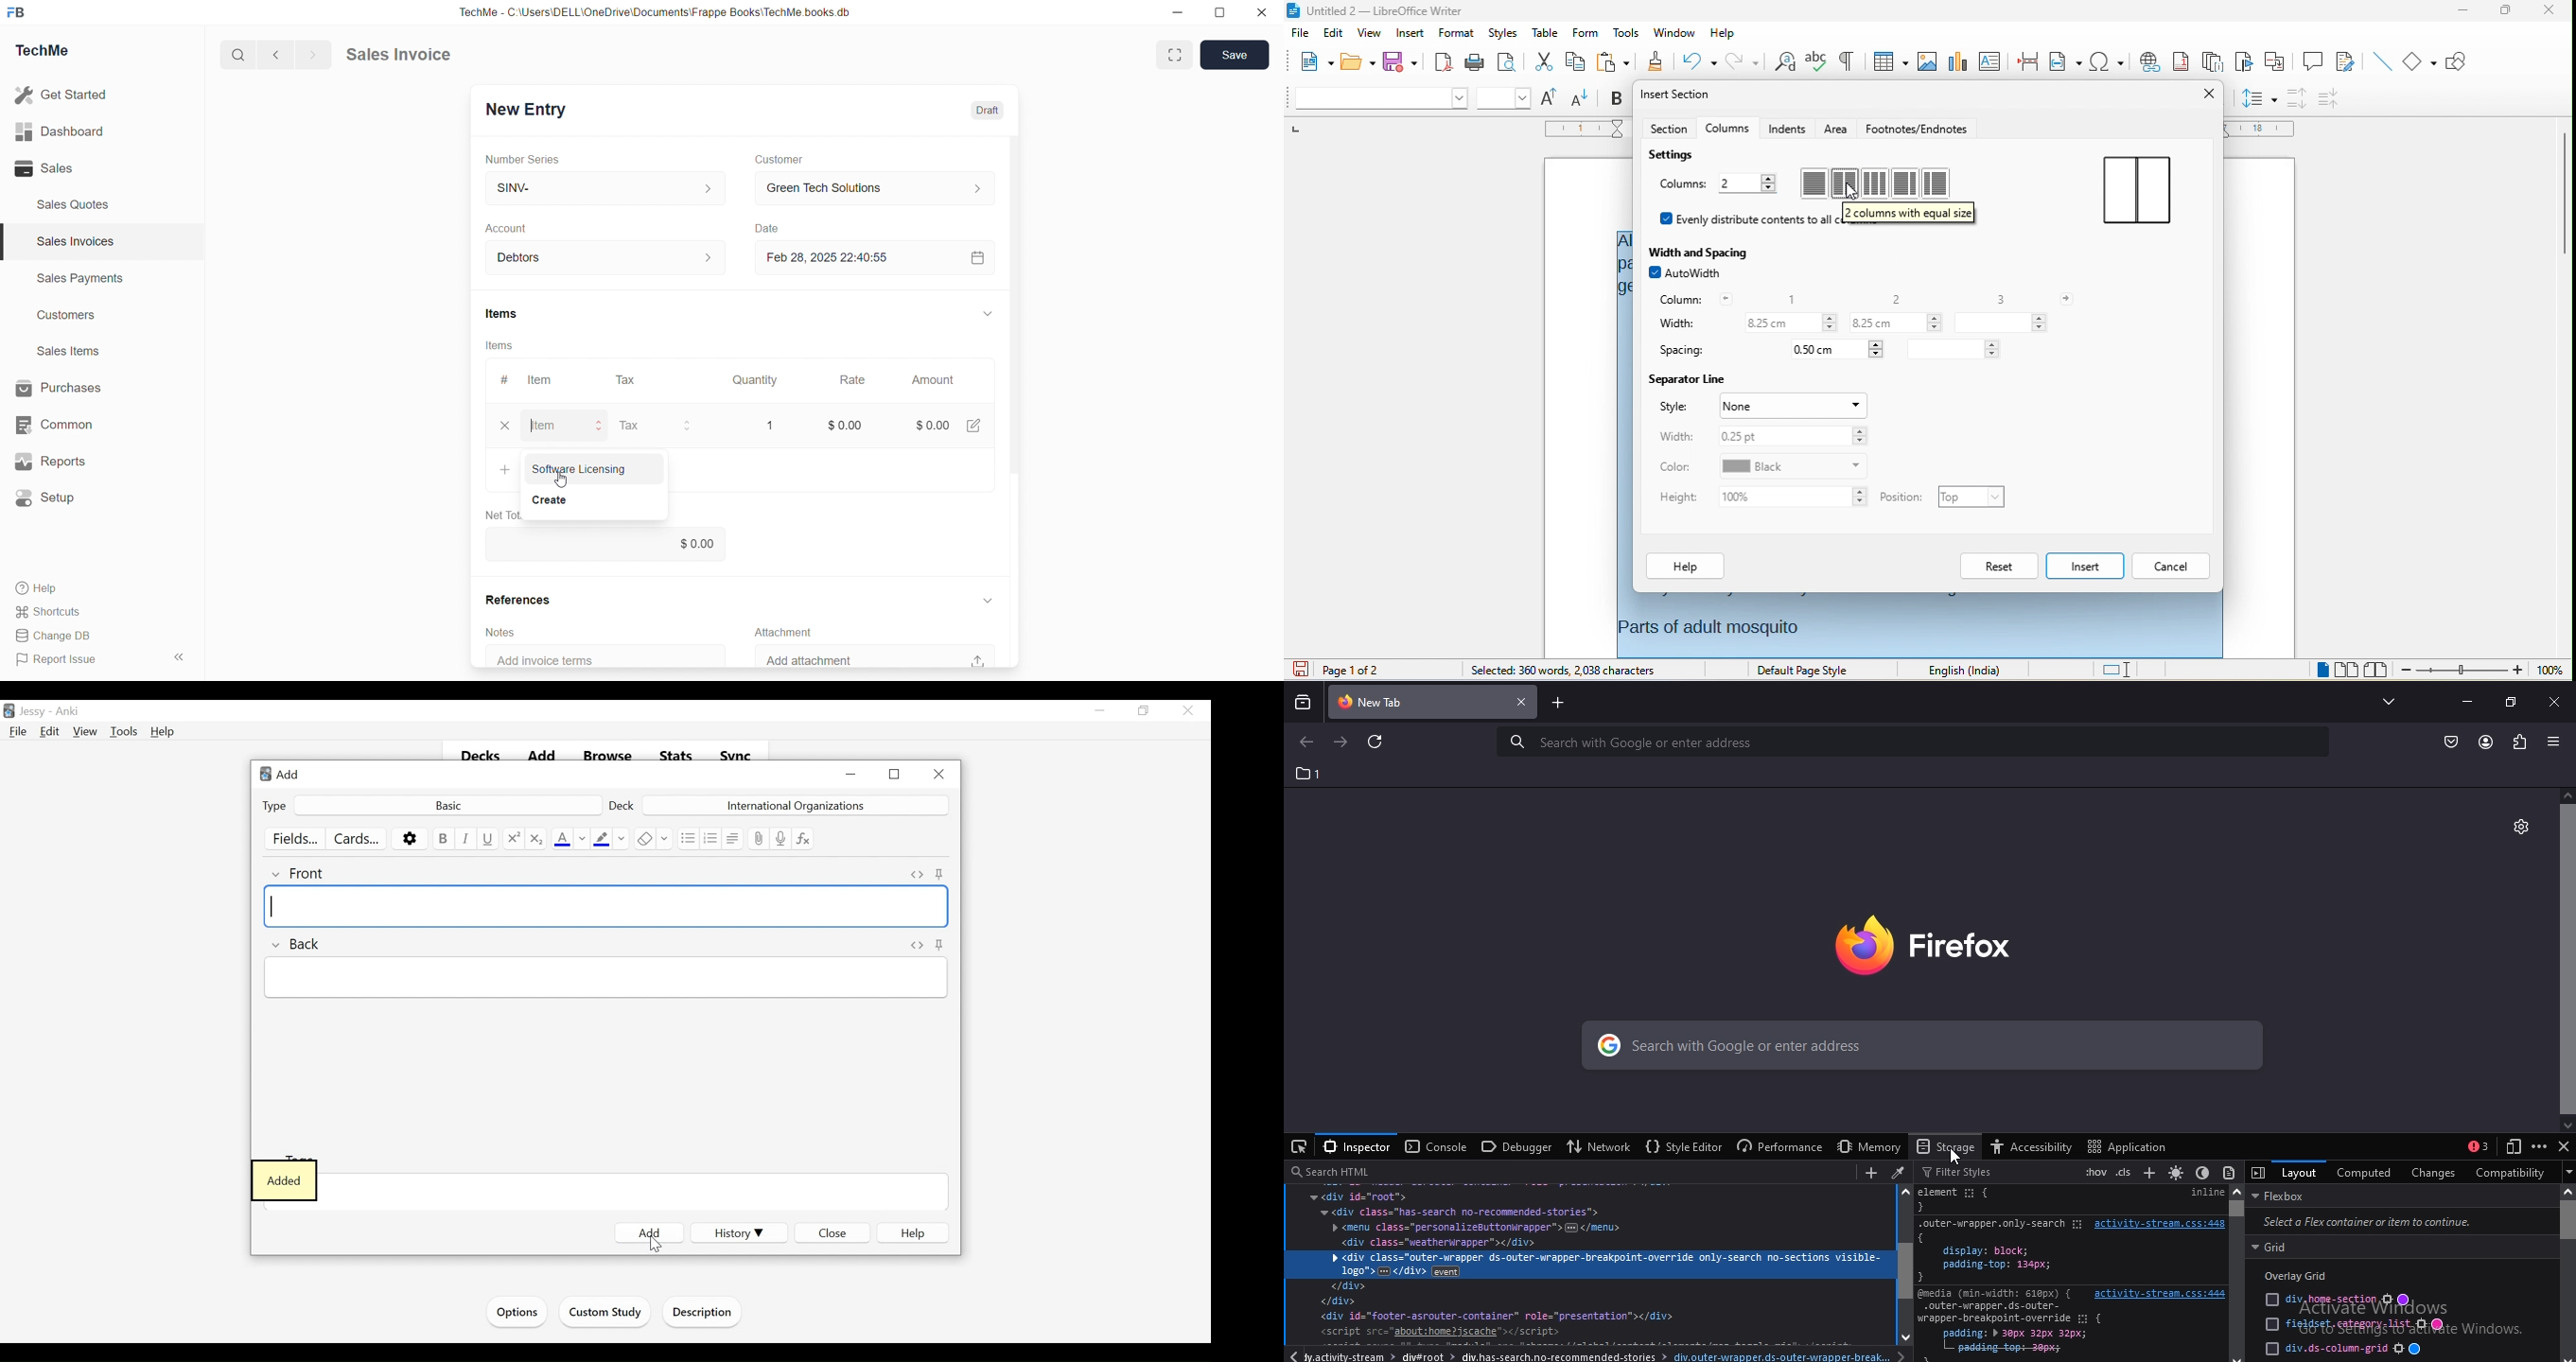 The width and height of the screenshot is (2576, 1372). I want to click on Toggle sticky, so click(942, 874).